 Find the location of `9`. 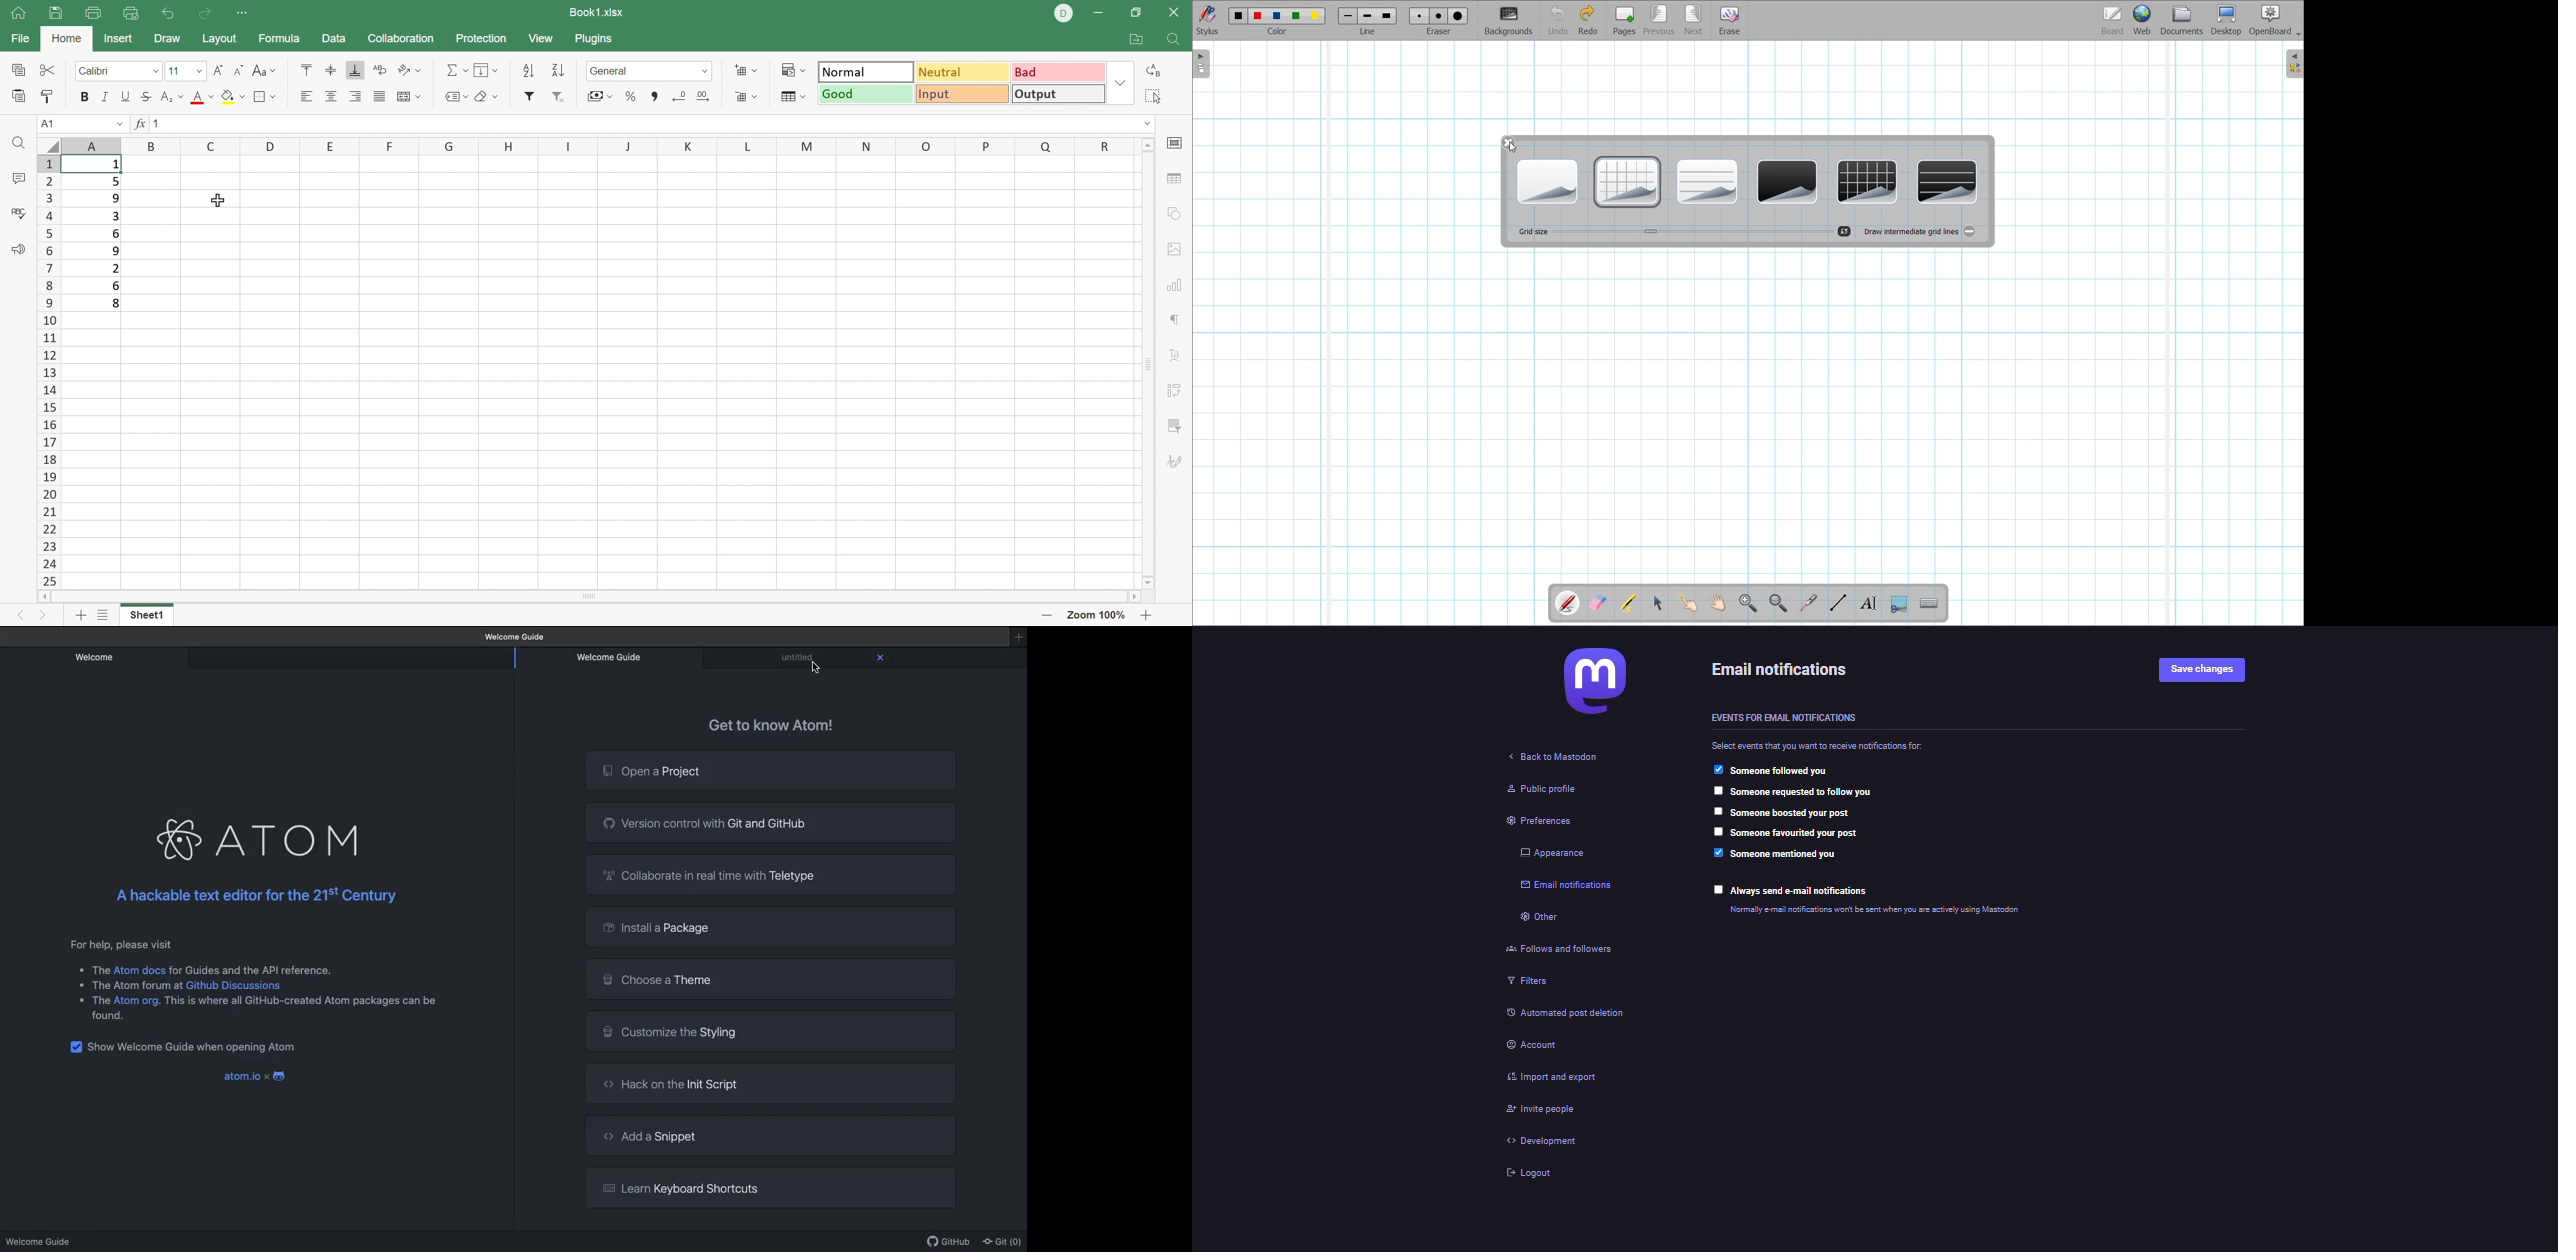

9 is located at coordinates (118, 198).